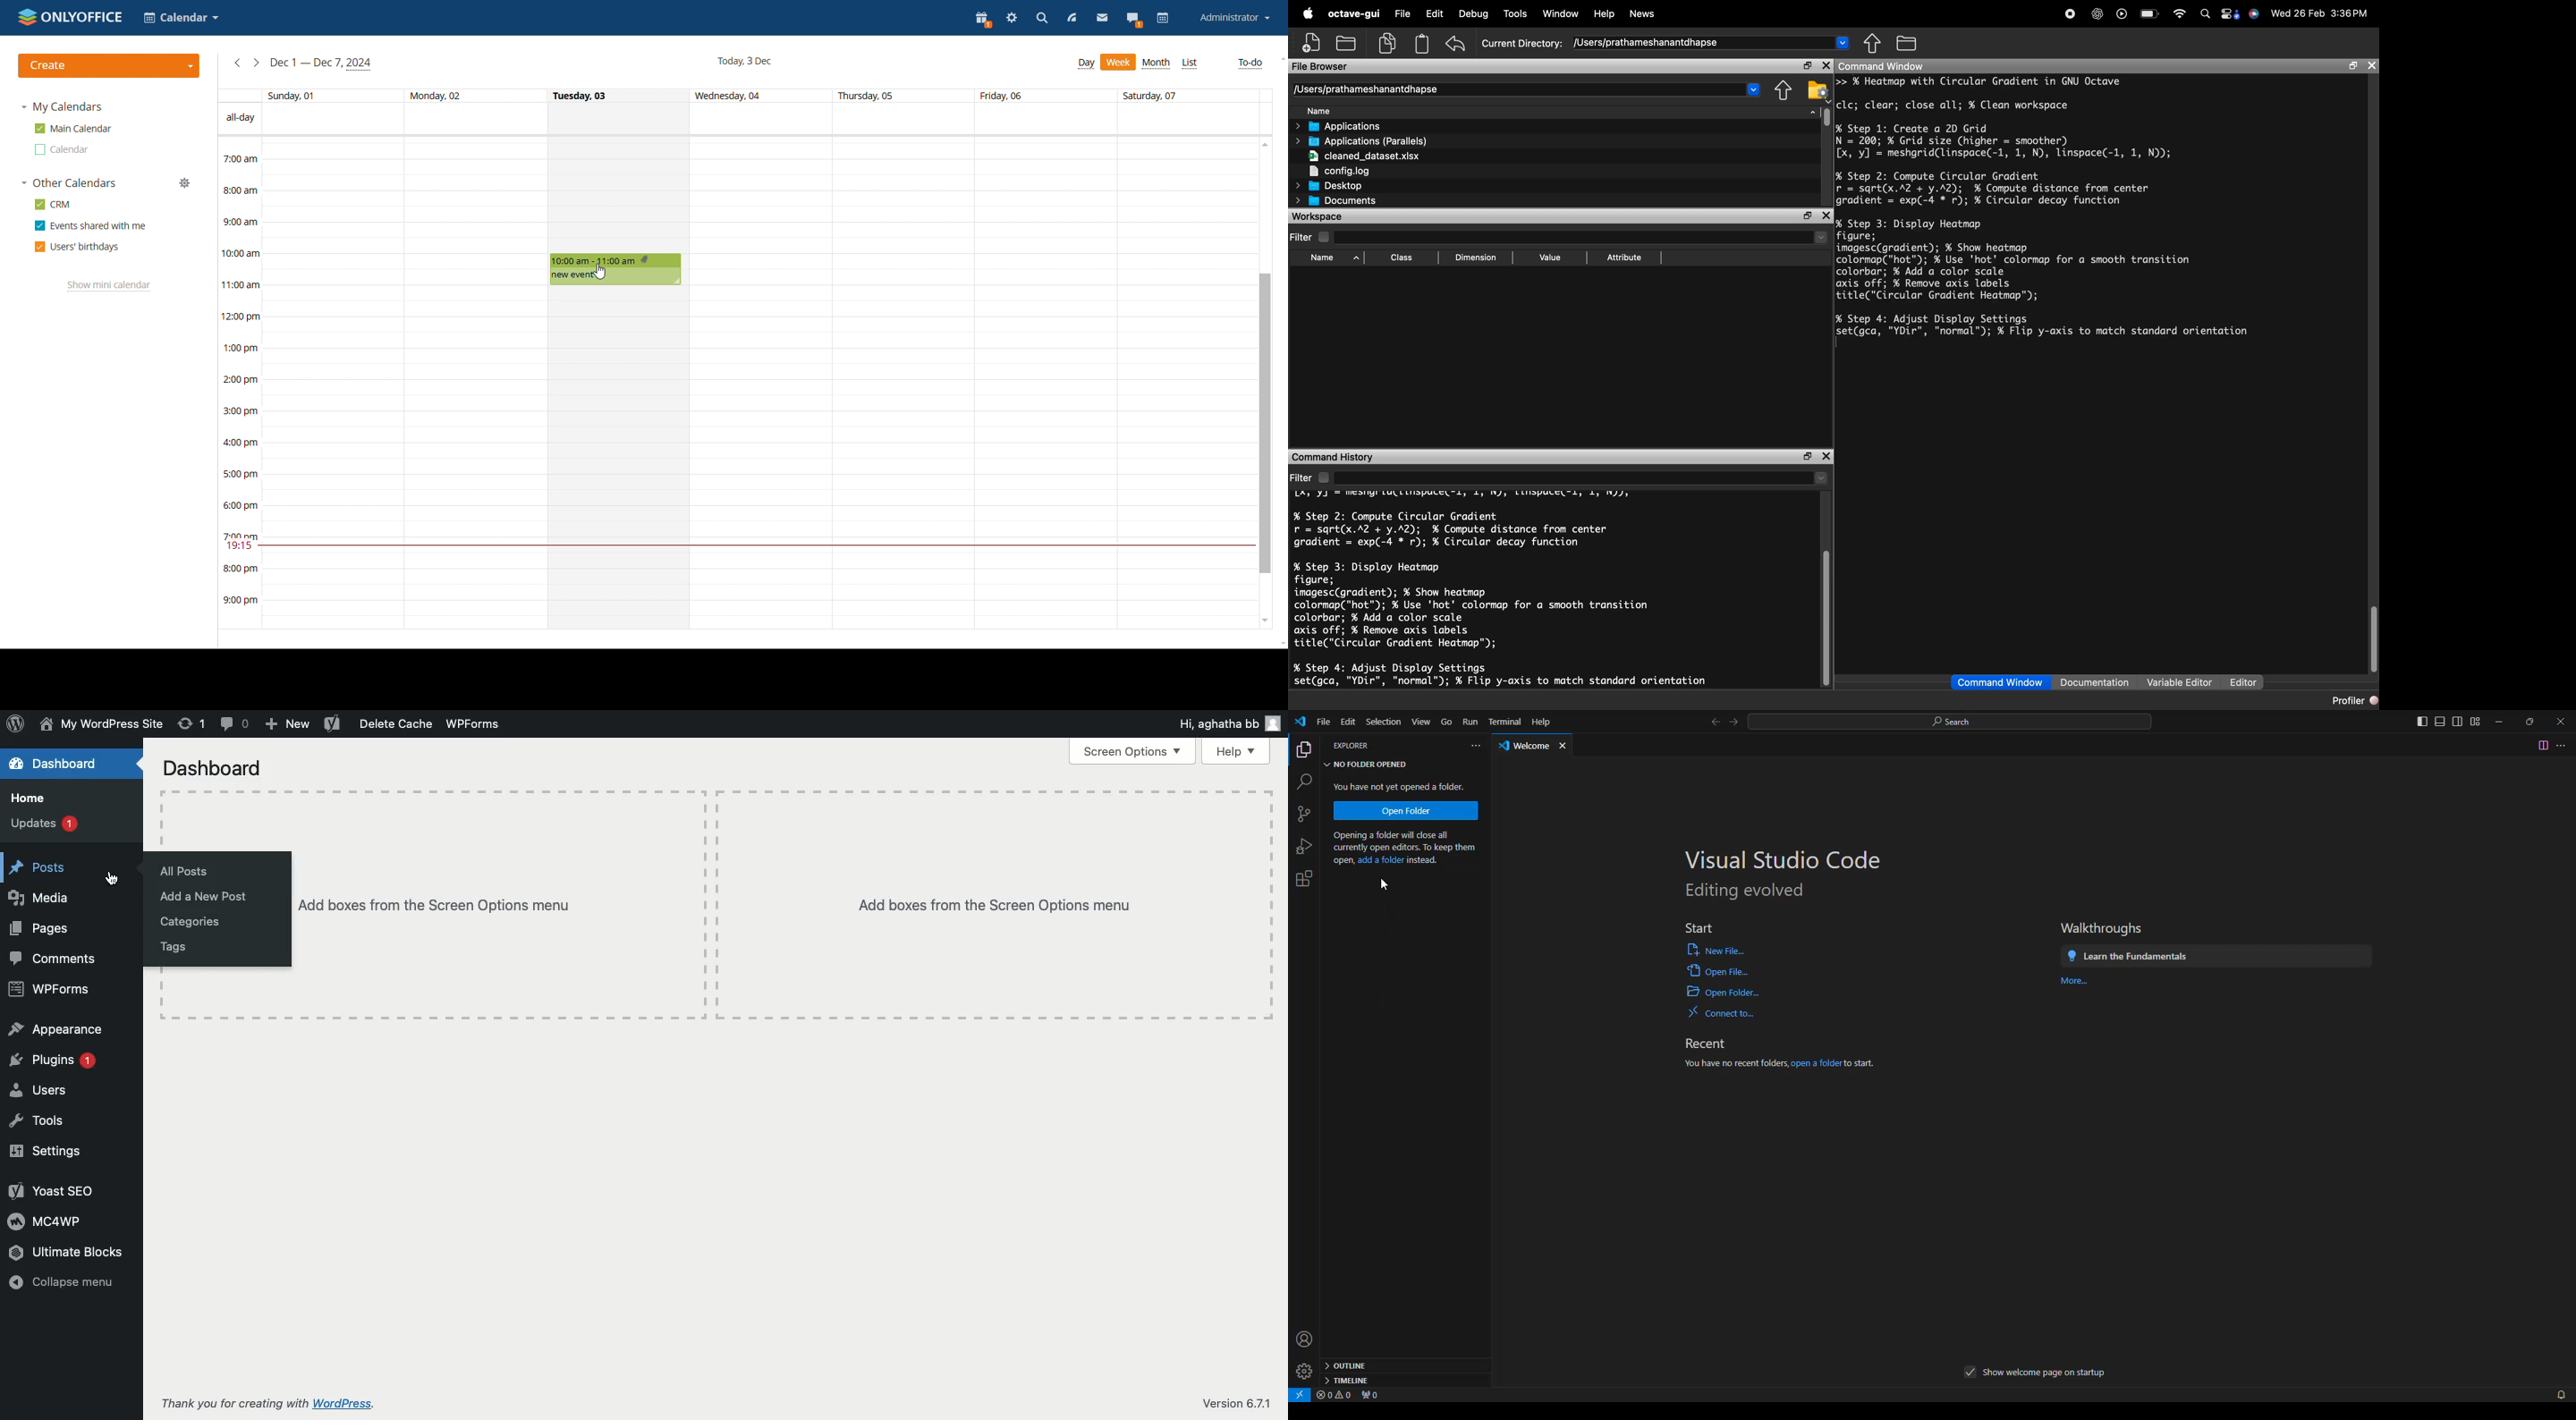 Image resolution: width=2576 pixels, height=1428 pixels. Describe the element at coordinates (1404, 849) in the screenshot. I see `currently open editors. to keep them` at that location.